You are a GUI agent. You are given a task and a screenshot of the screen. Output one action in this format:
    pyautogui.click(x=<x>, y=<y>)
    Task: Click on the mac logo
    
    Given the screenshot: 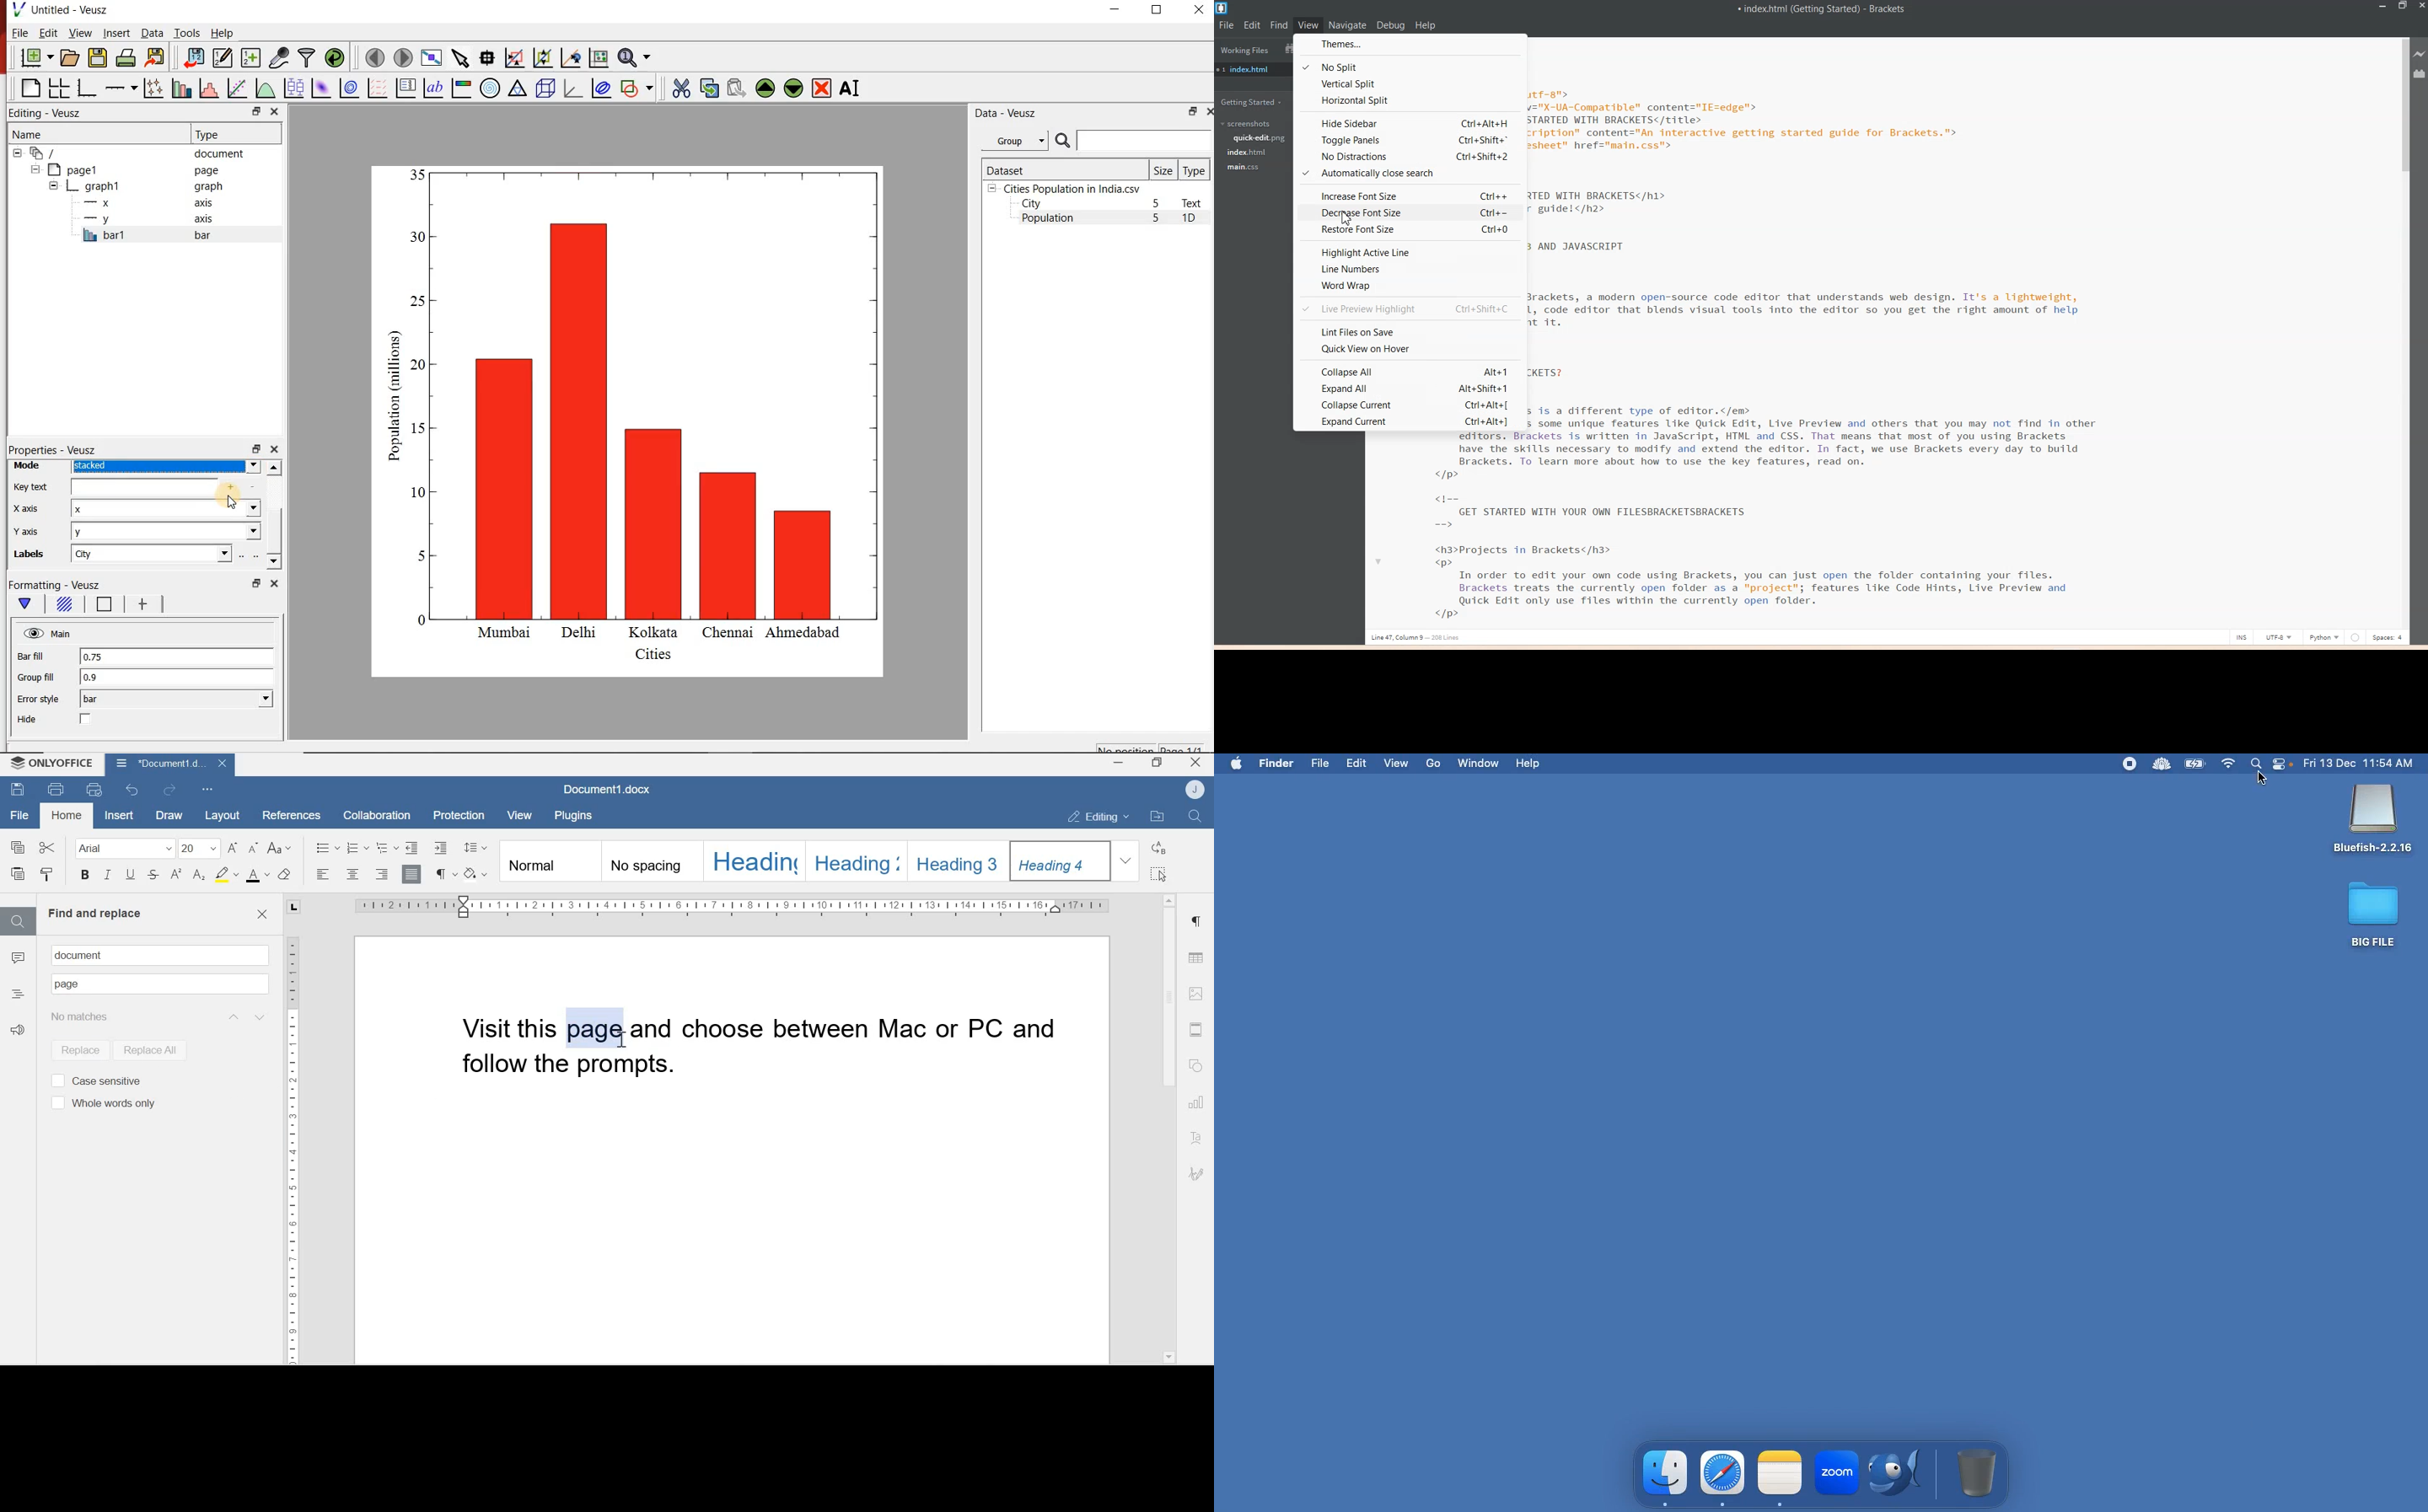 What is the action you would take?
    pyautogui.click(x=1236, y=762)
    